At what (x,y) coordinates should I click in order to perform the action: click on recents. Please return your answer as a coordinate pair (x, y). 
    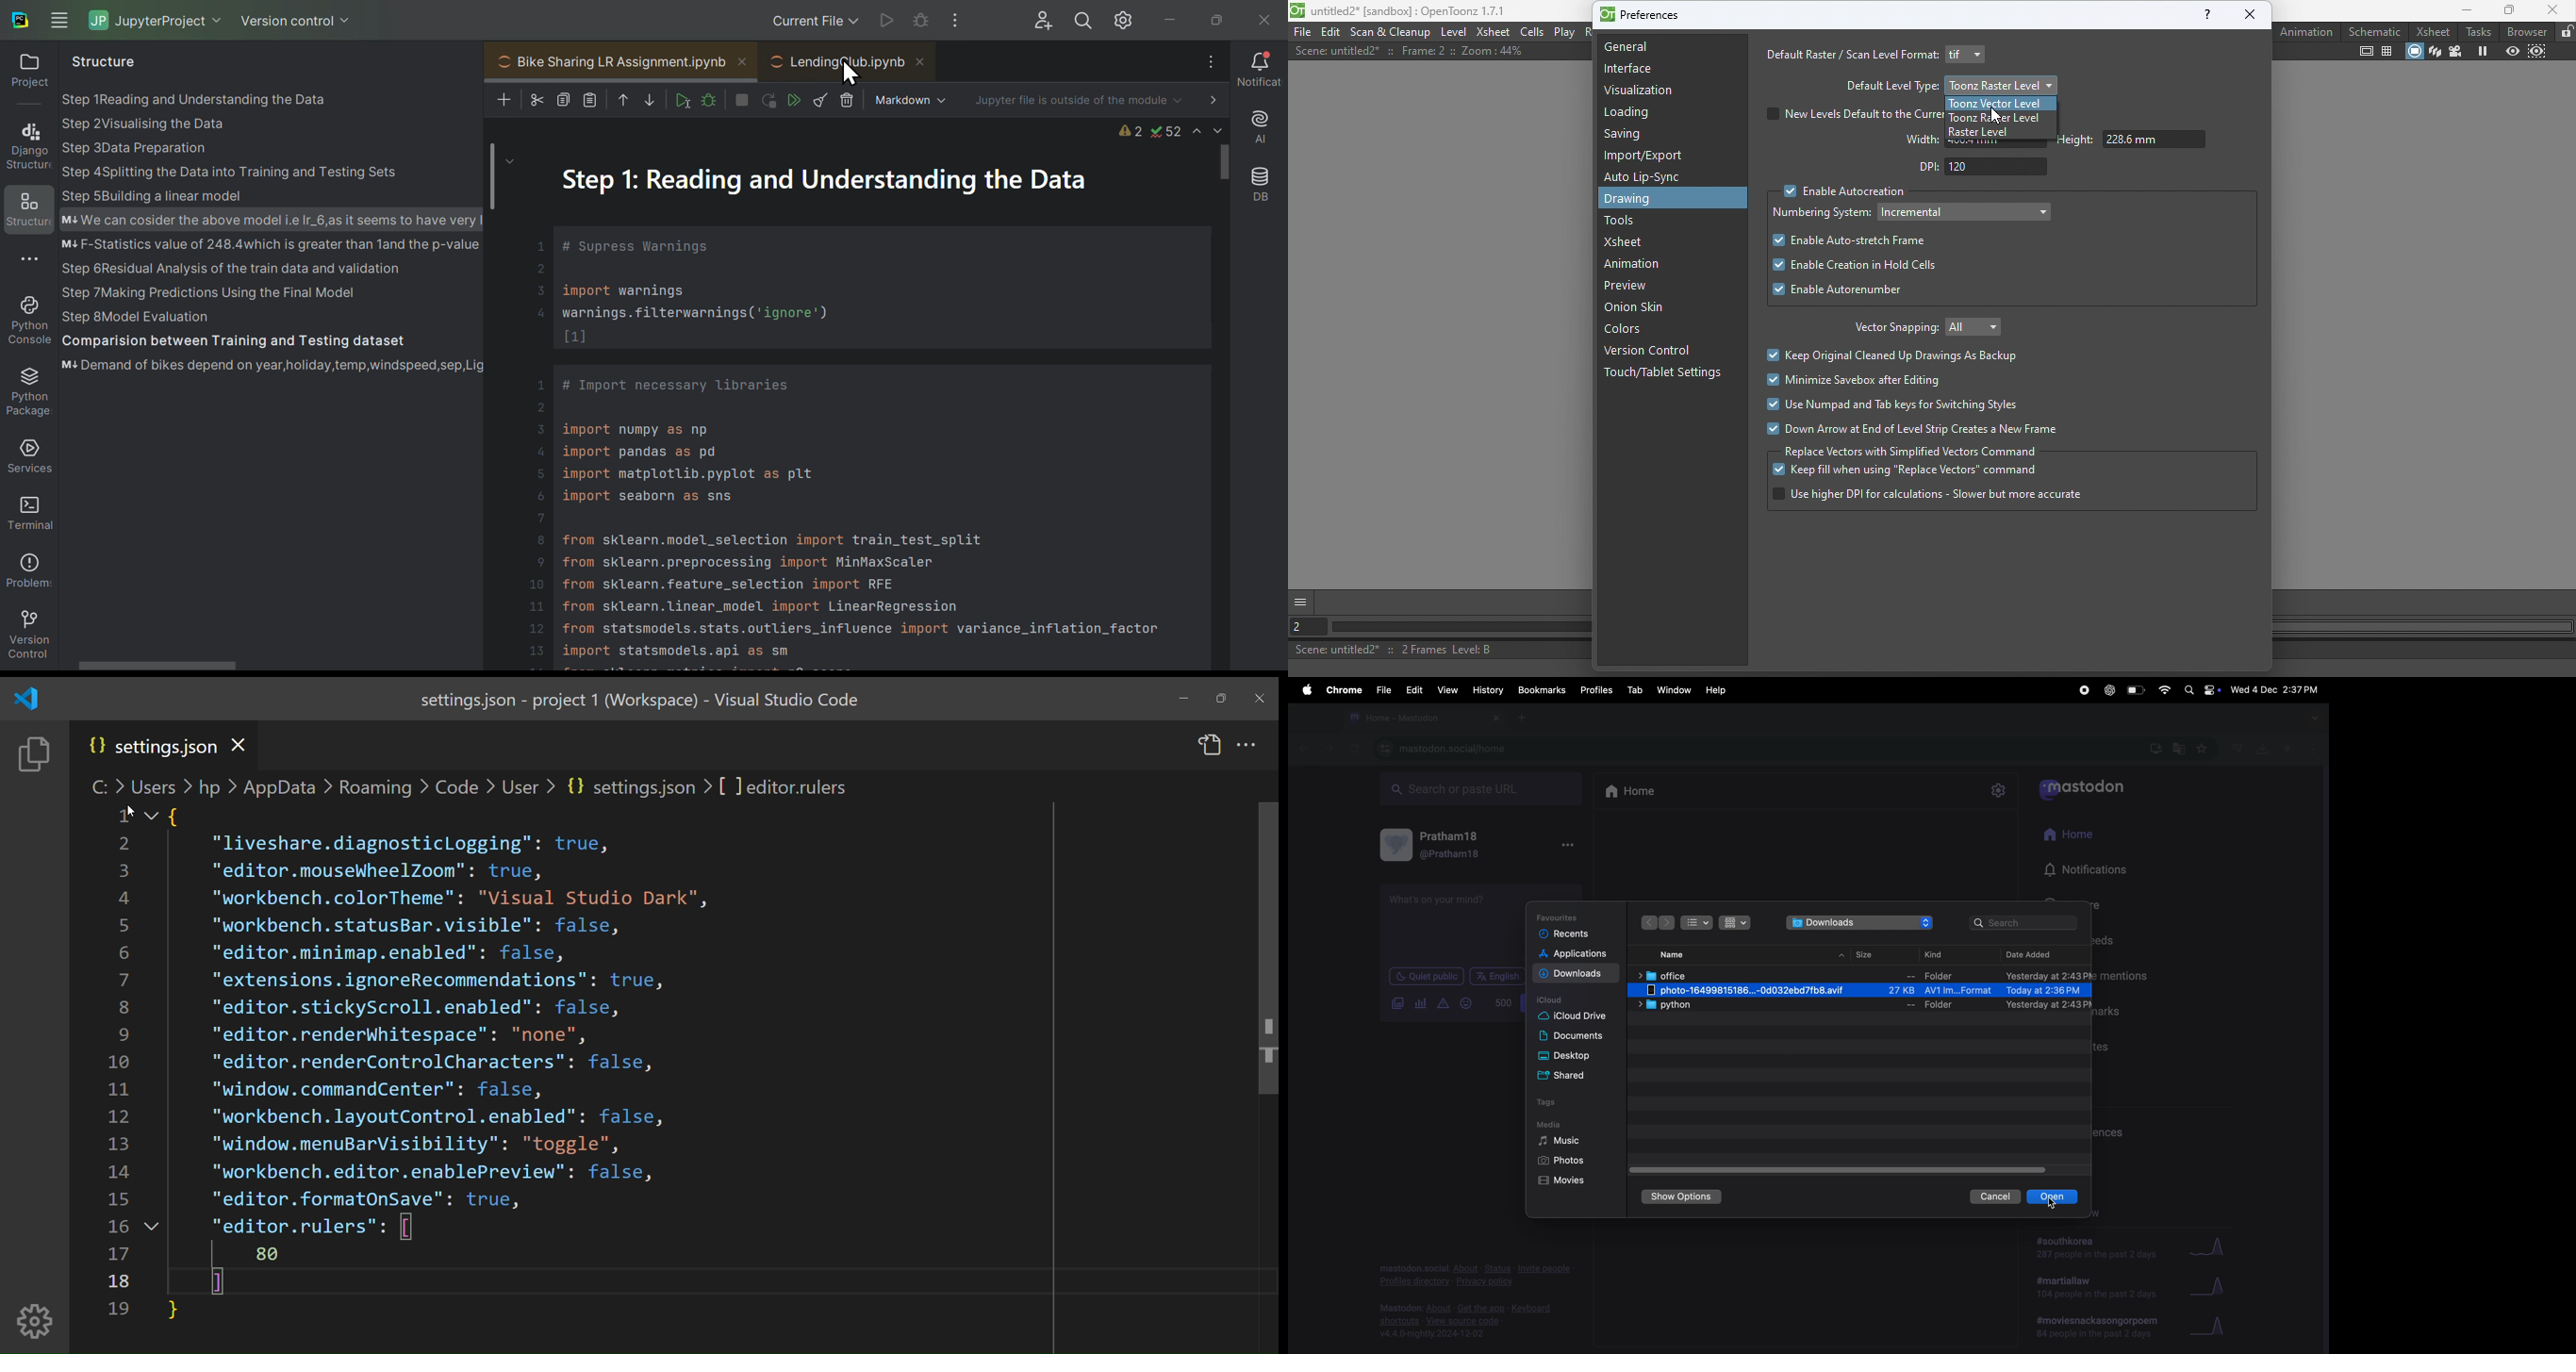
    Looking at the image, I should click on (1566, 935).